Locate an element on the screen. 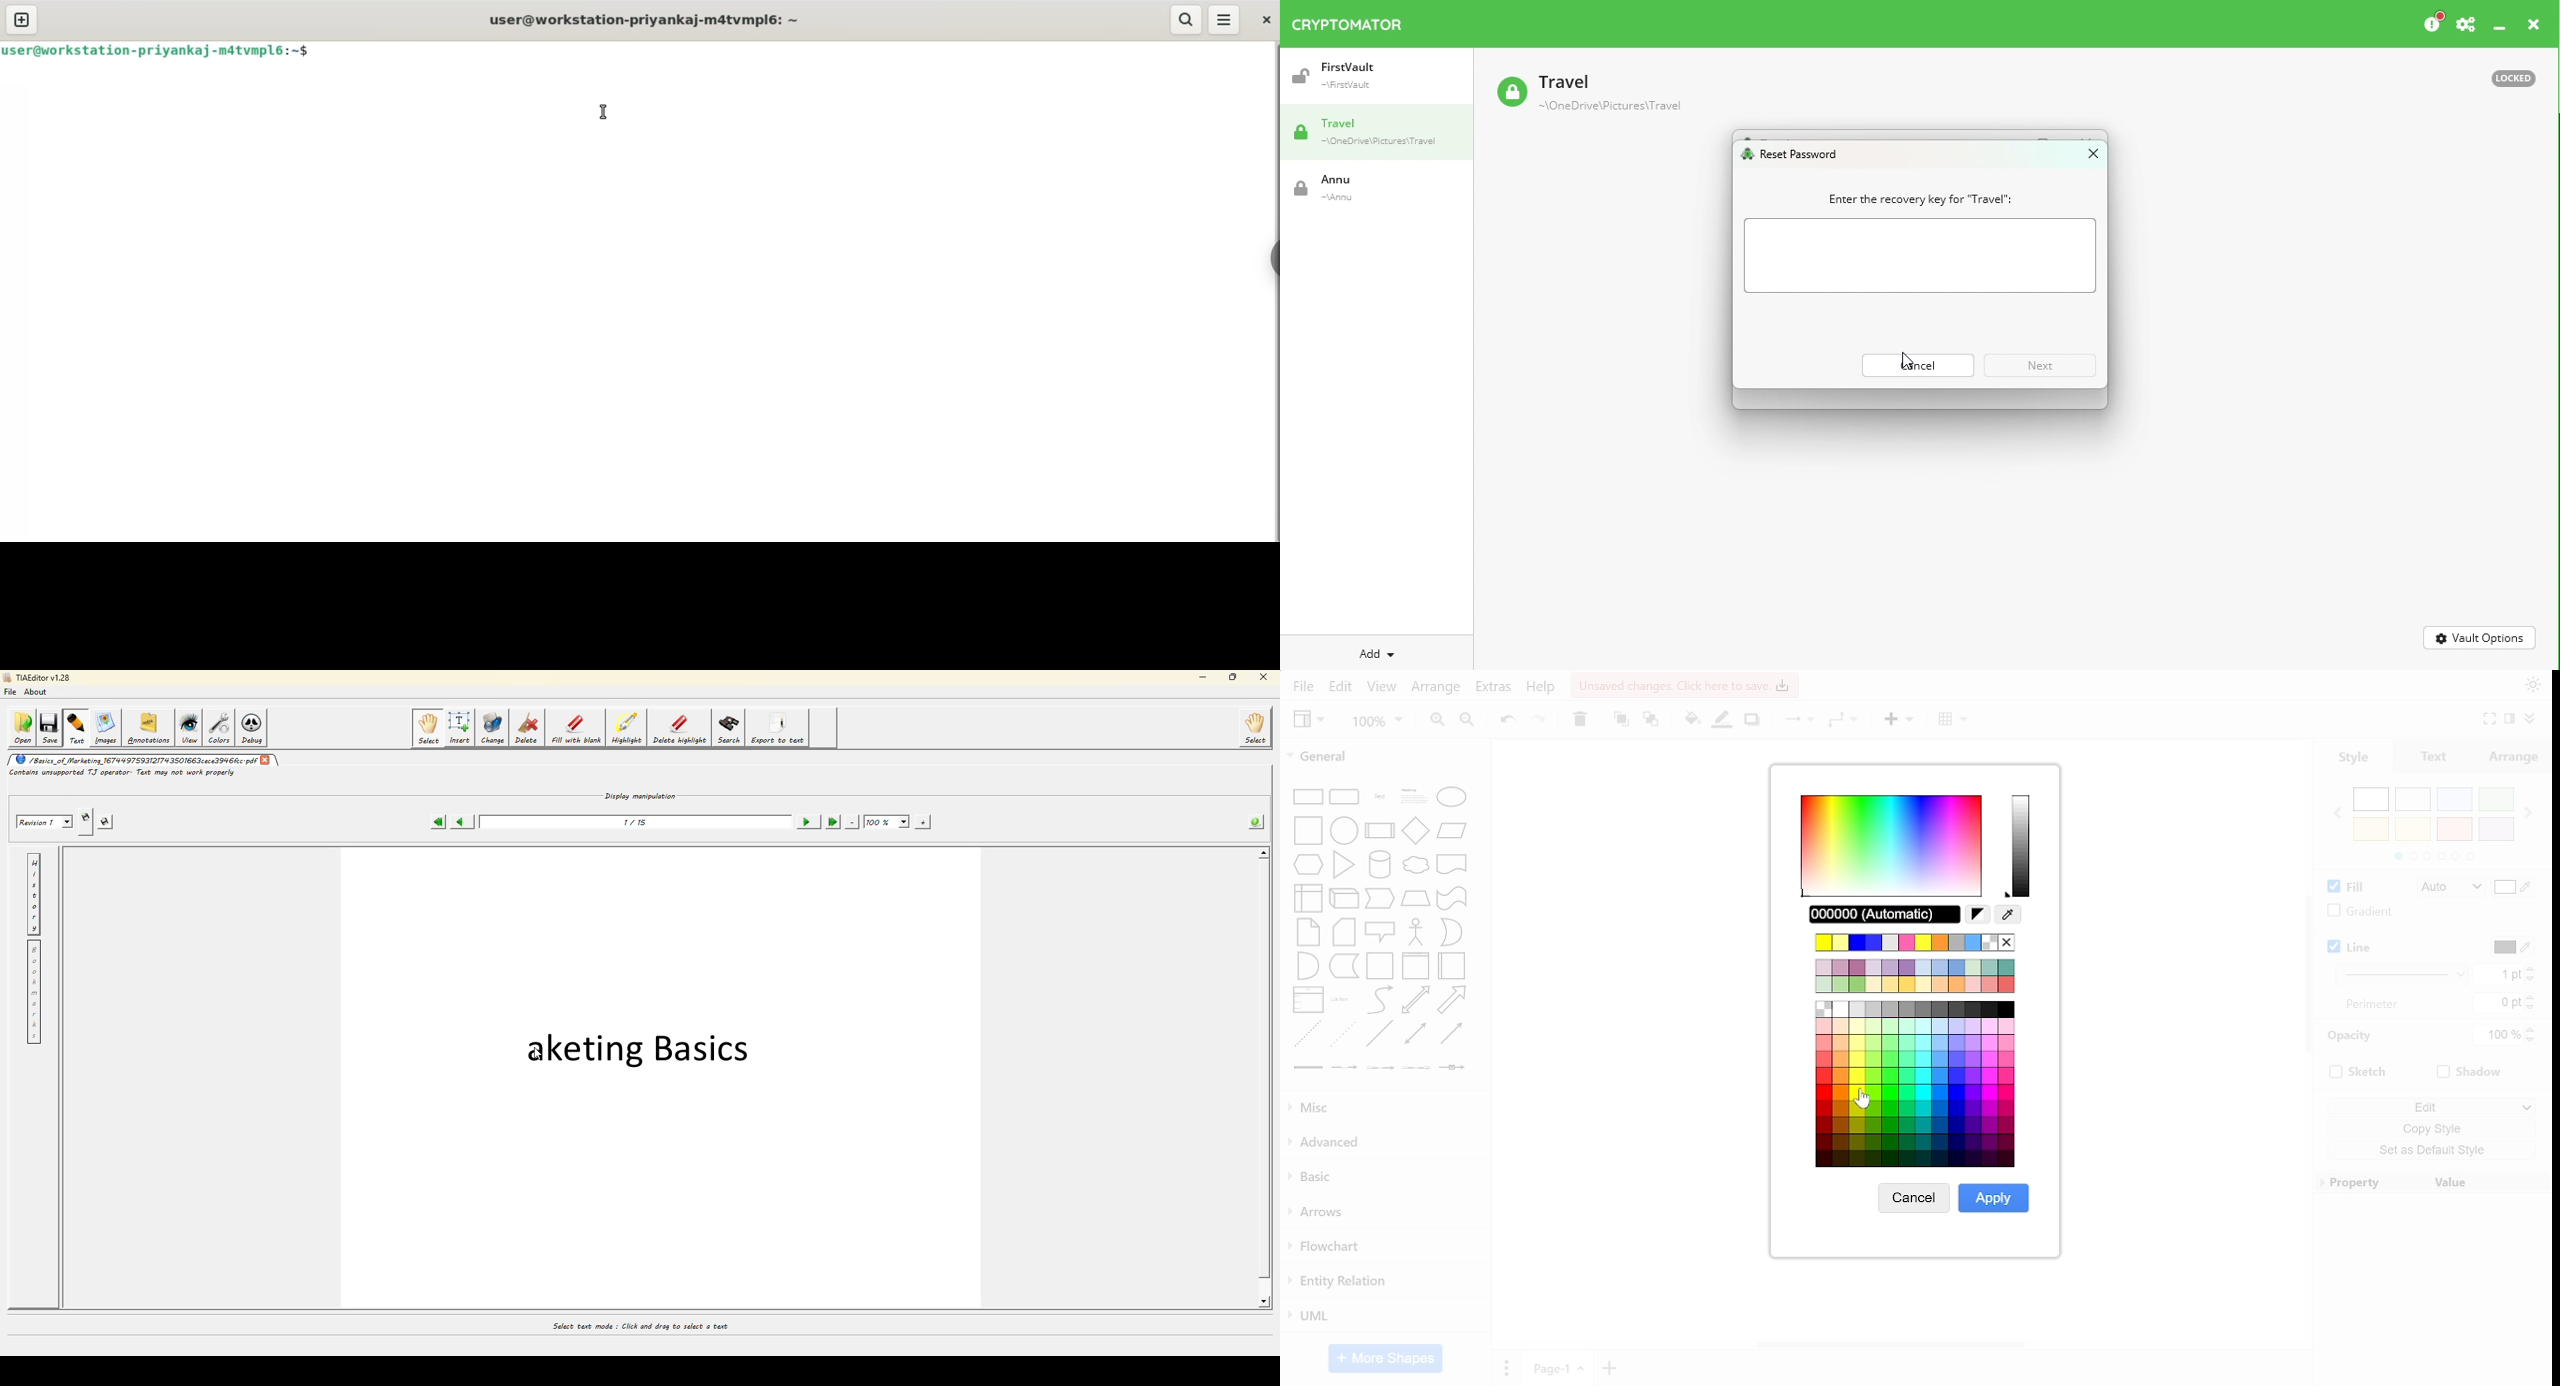  Add new vault is located at coordinates (1377, 652).